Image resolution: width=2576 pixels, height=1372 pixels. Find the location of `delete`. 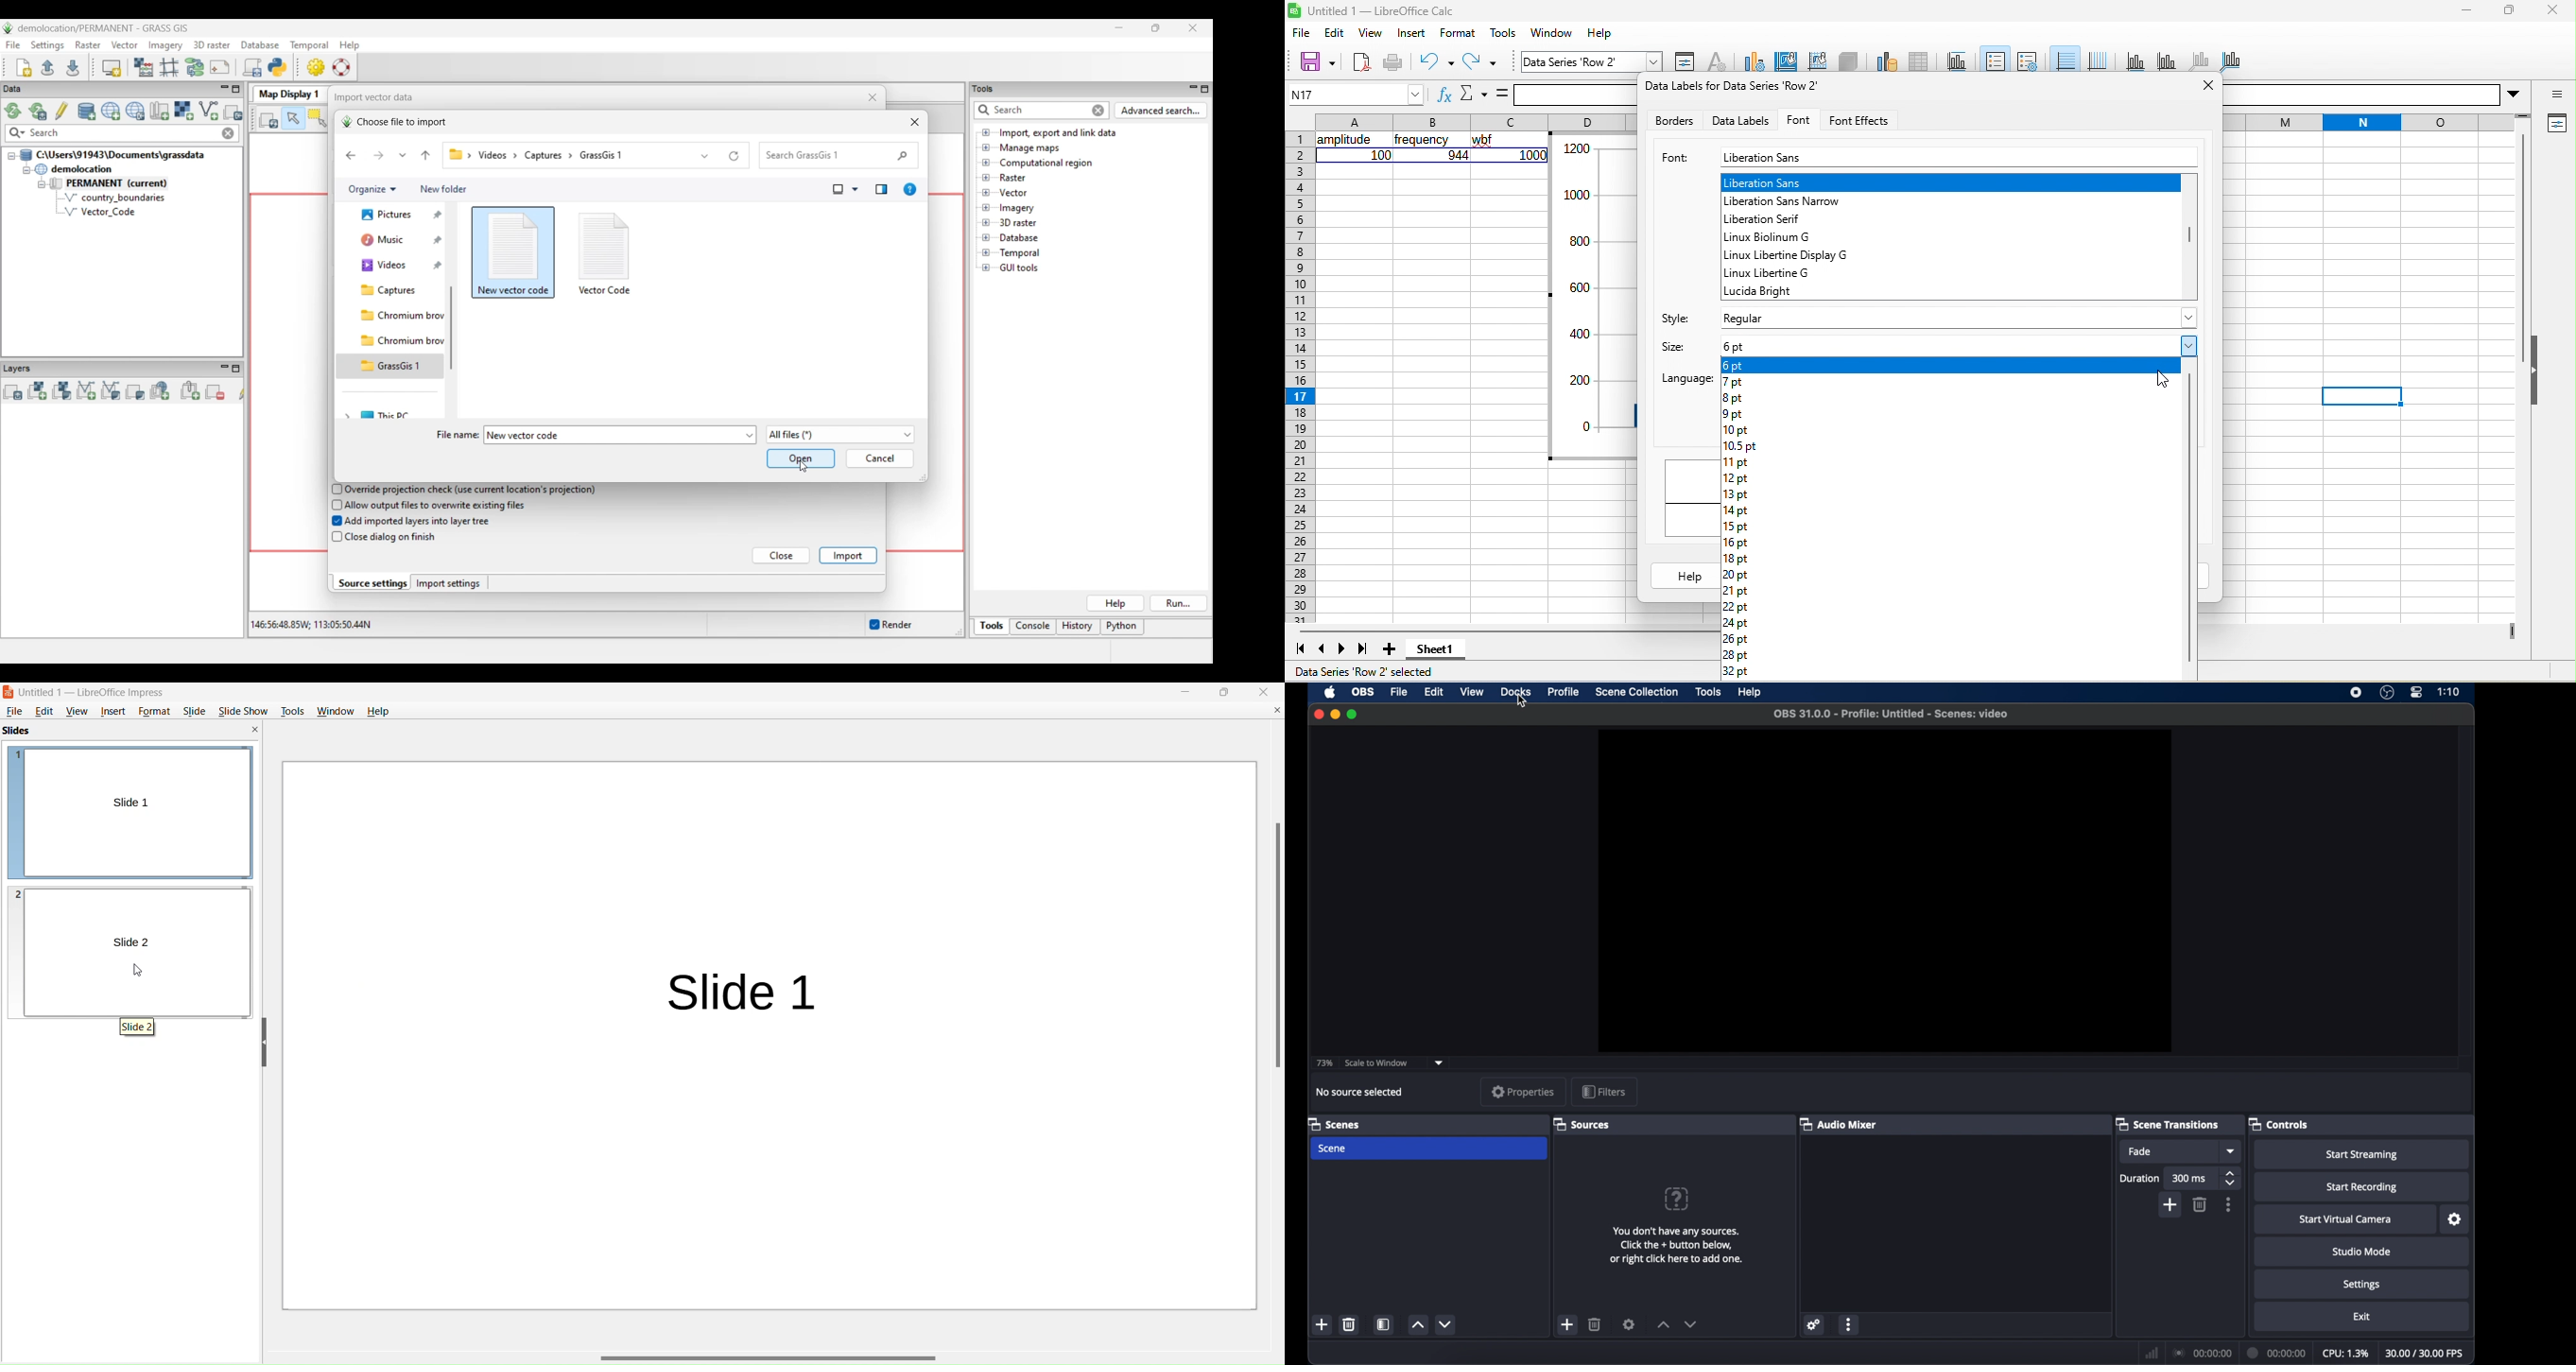

delete is located at coordinates (1595, 1324).